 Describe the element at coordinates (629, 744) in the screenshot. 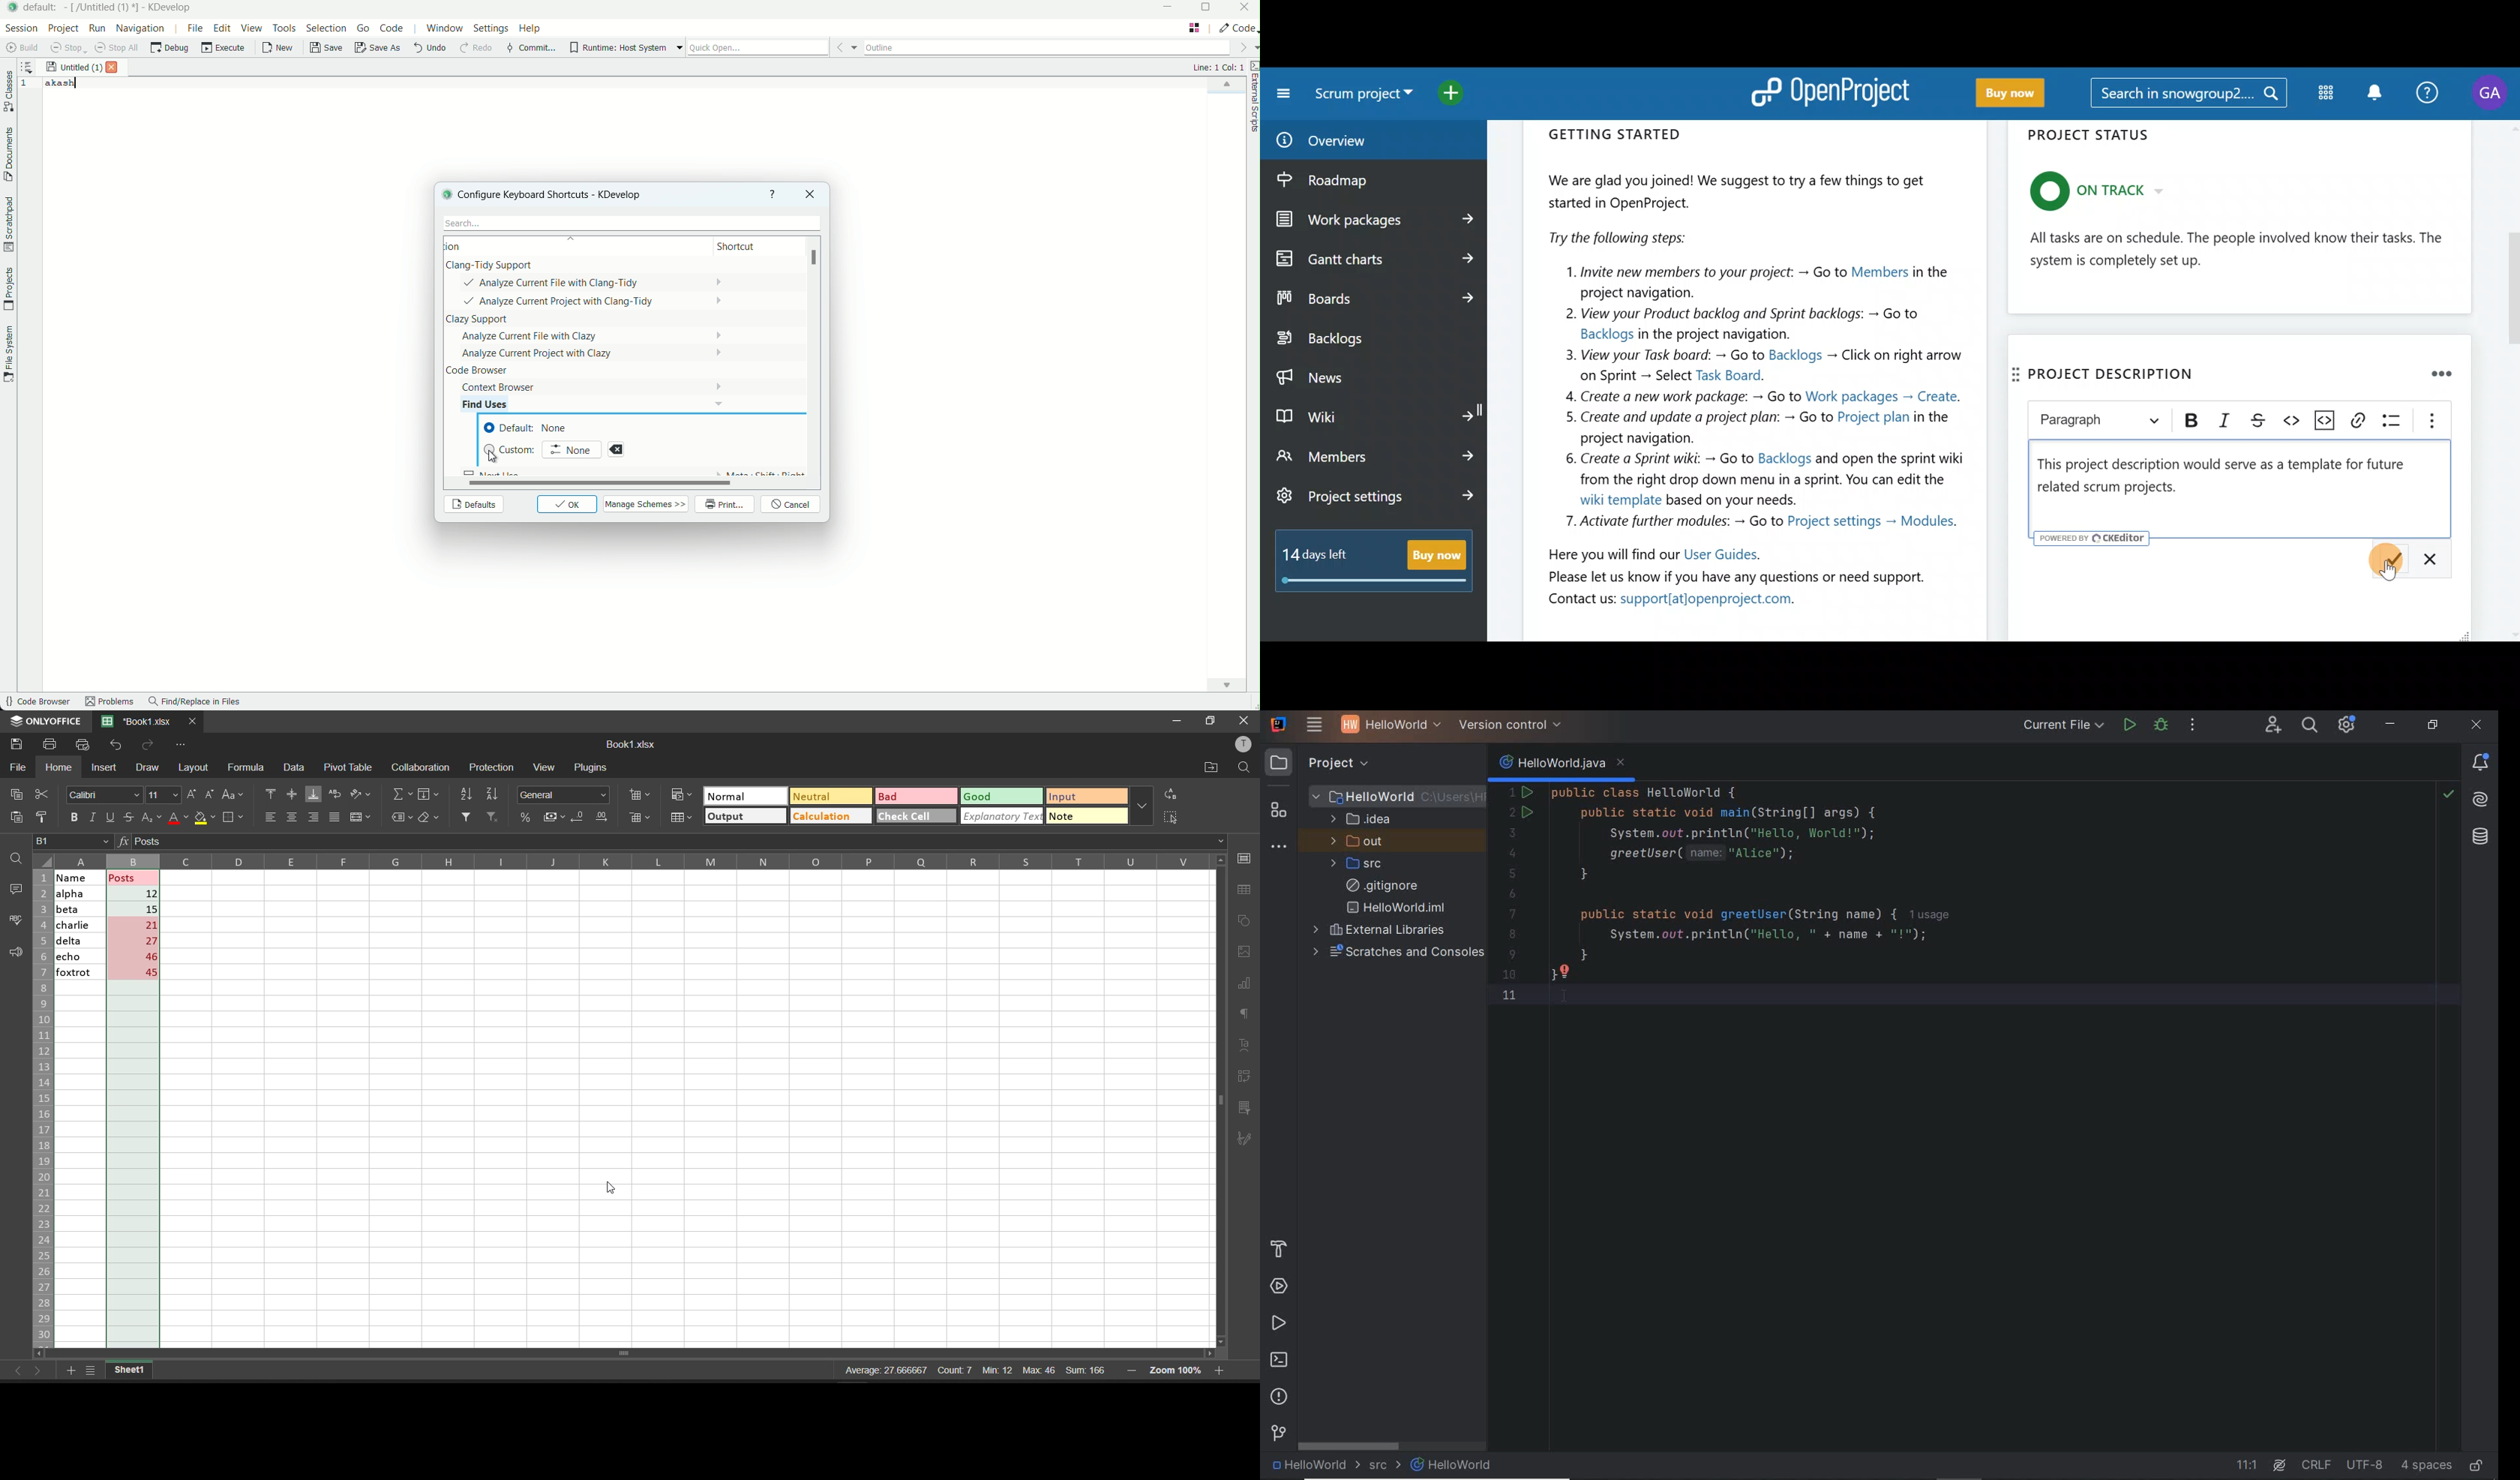

I see `Book1.xlsx` at that location.